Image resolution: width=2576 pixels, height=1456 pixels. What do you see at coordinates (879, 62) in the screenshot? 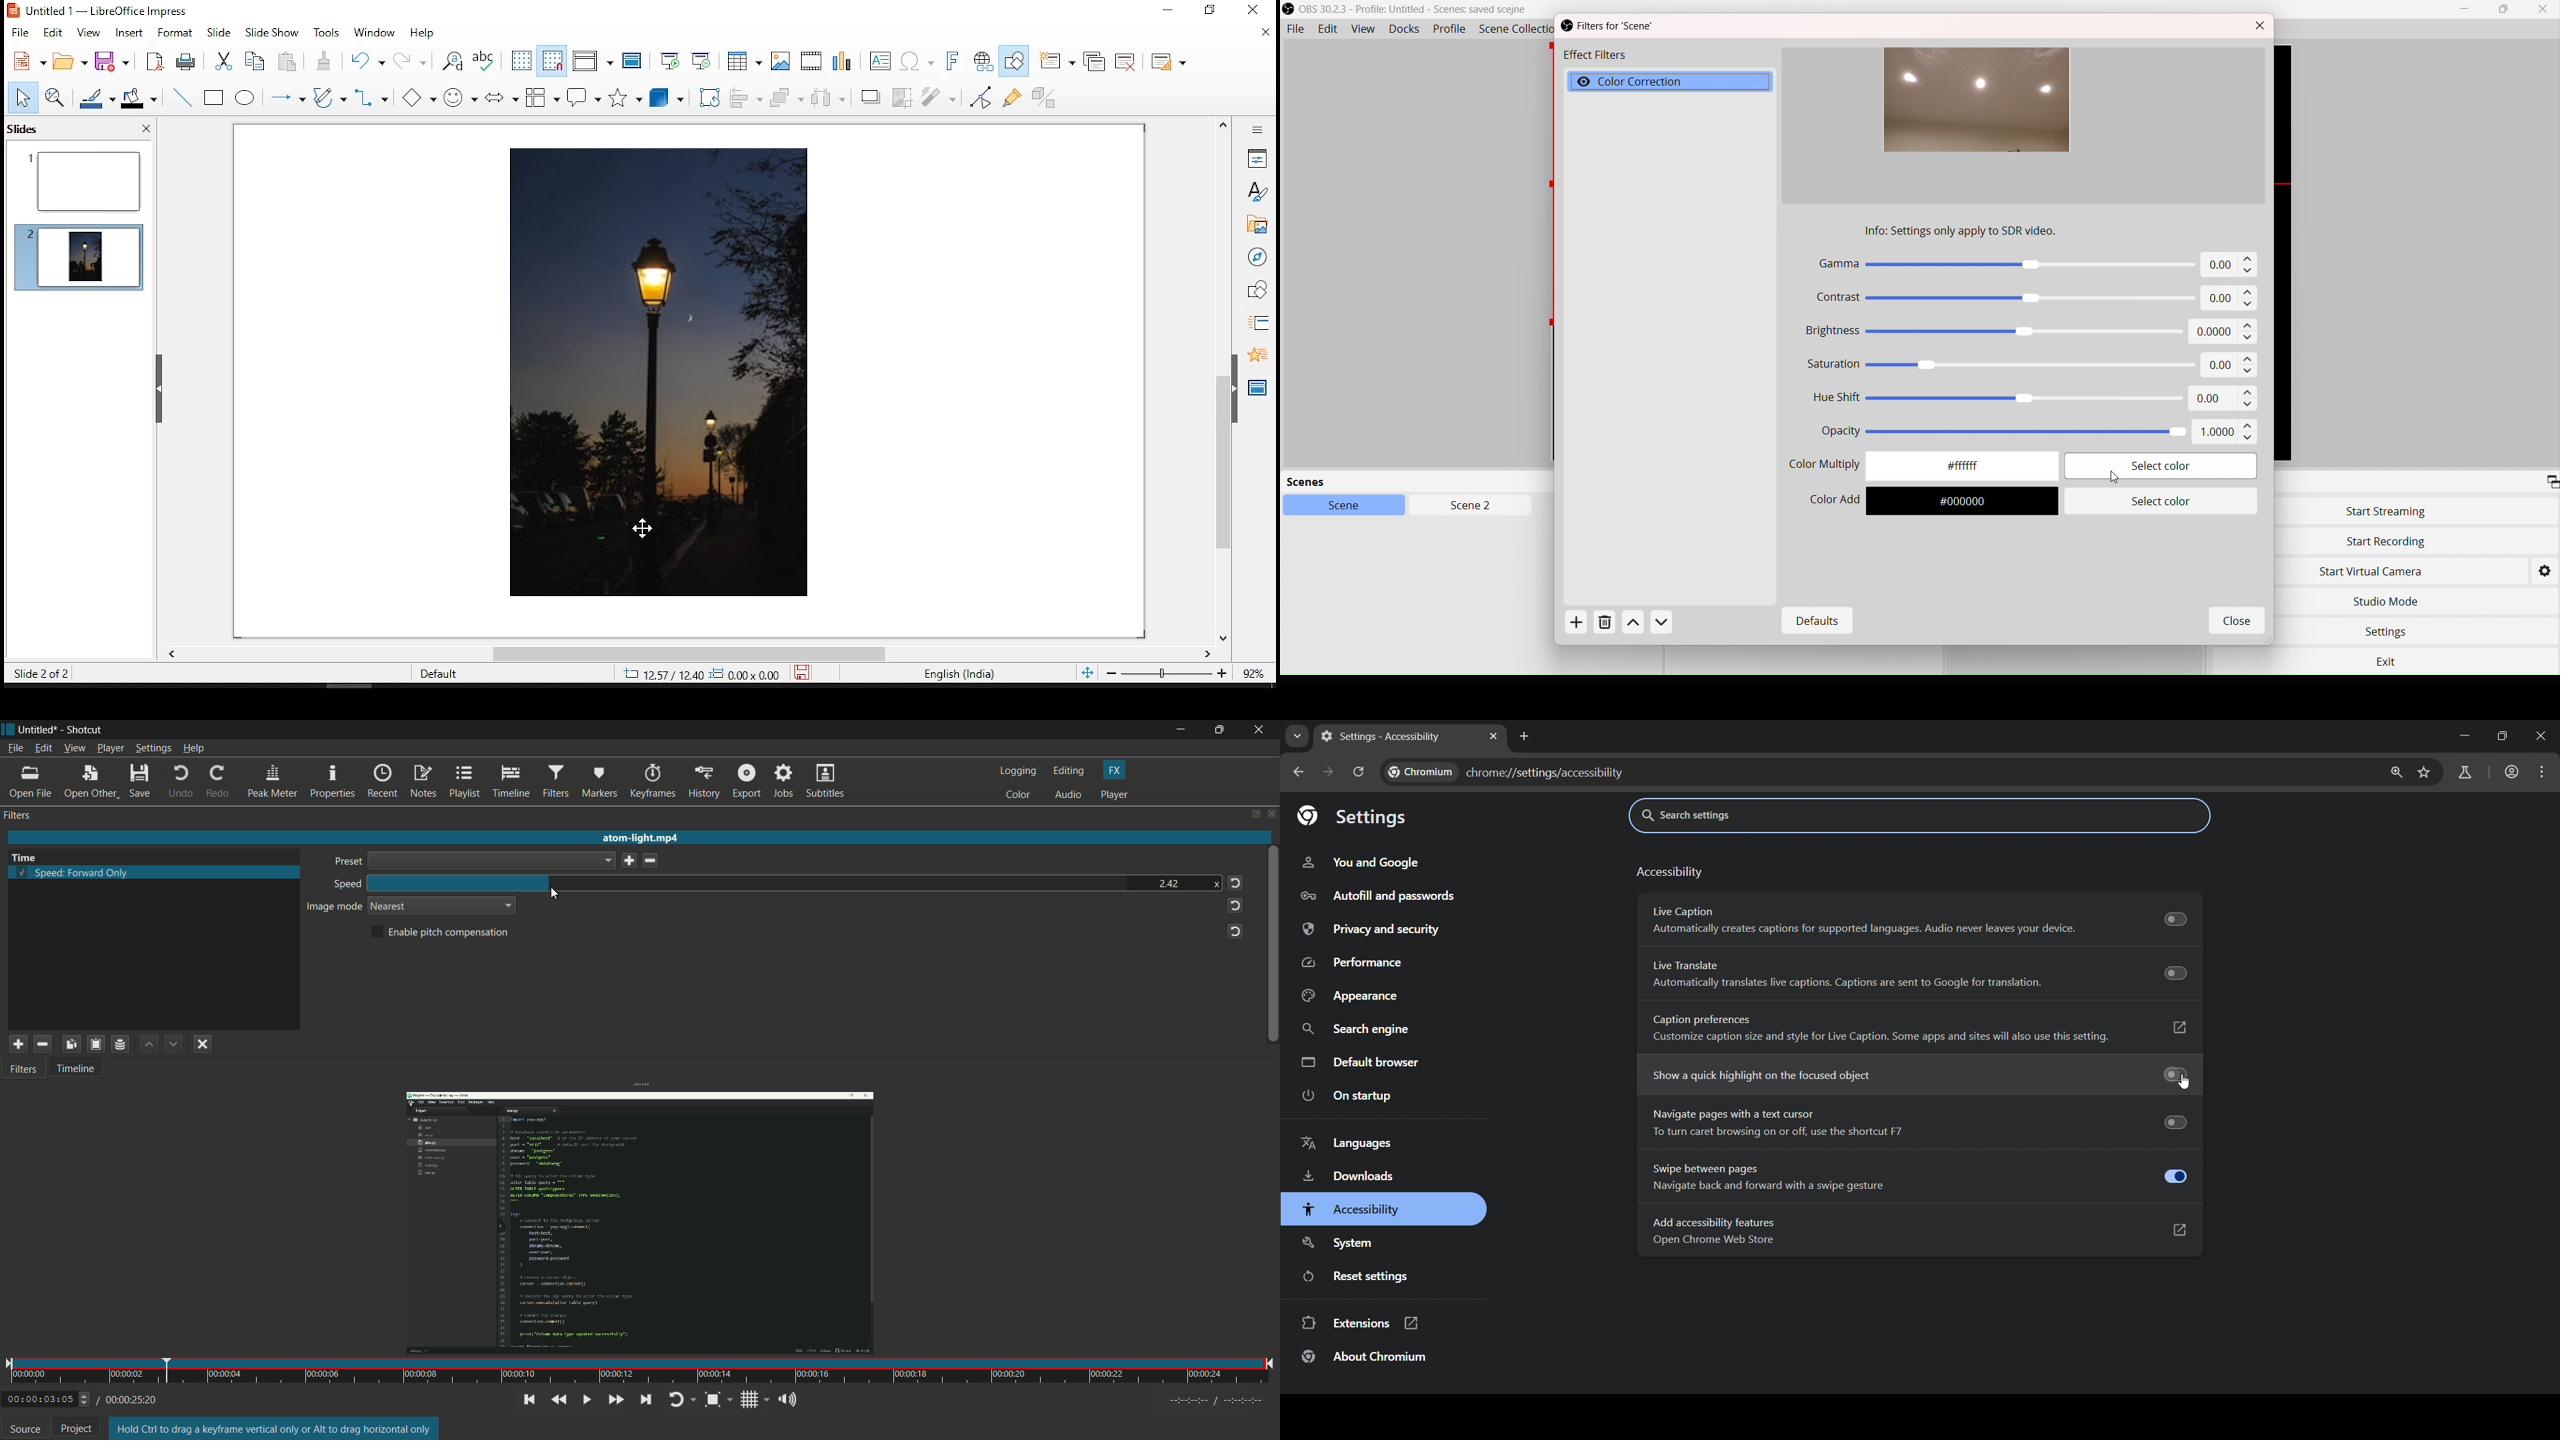
I see `text box` at bounding box center [879, 62].